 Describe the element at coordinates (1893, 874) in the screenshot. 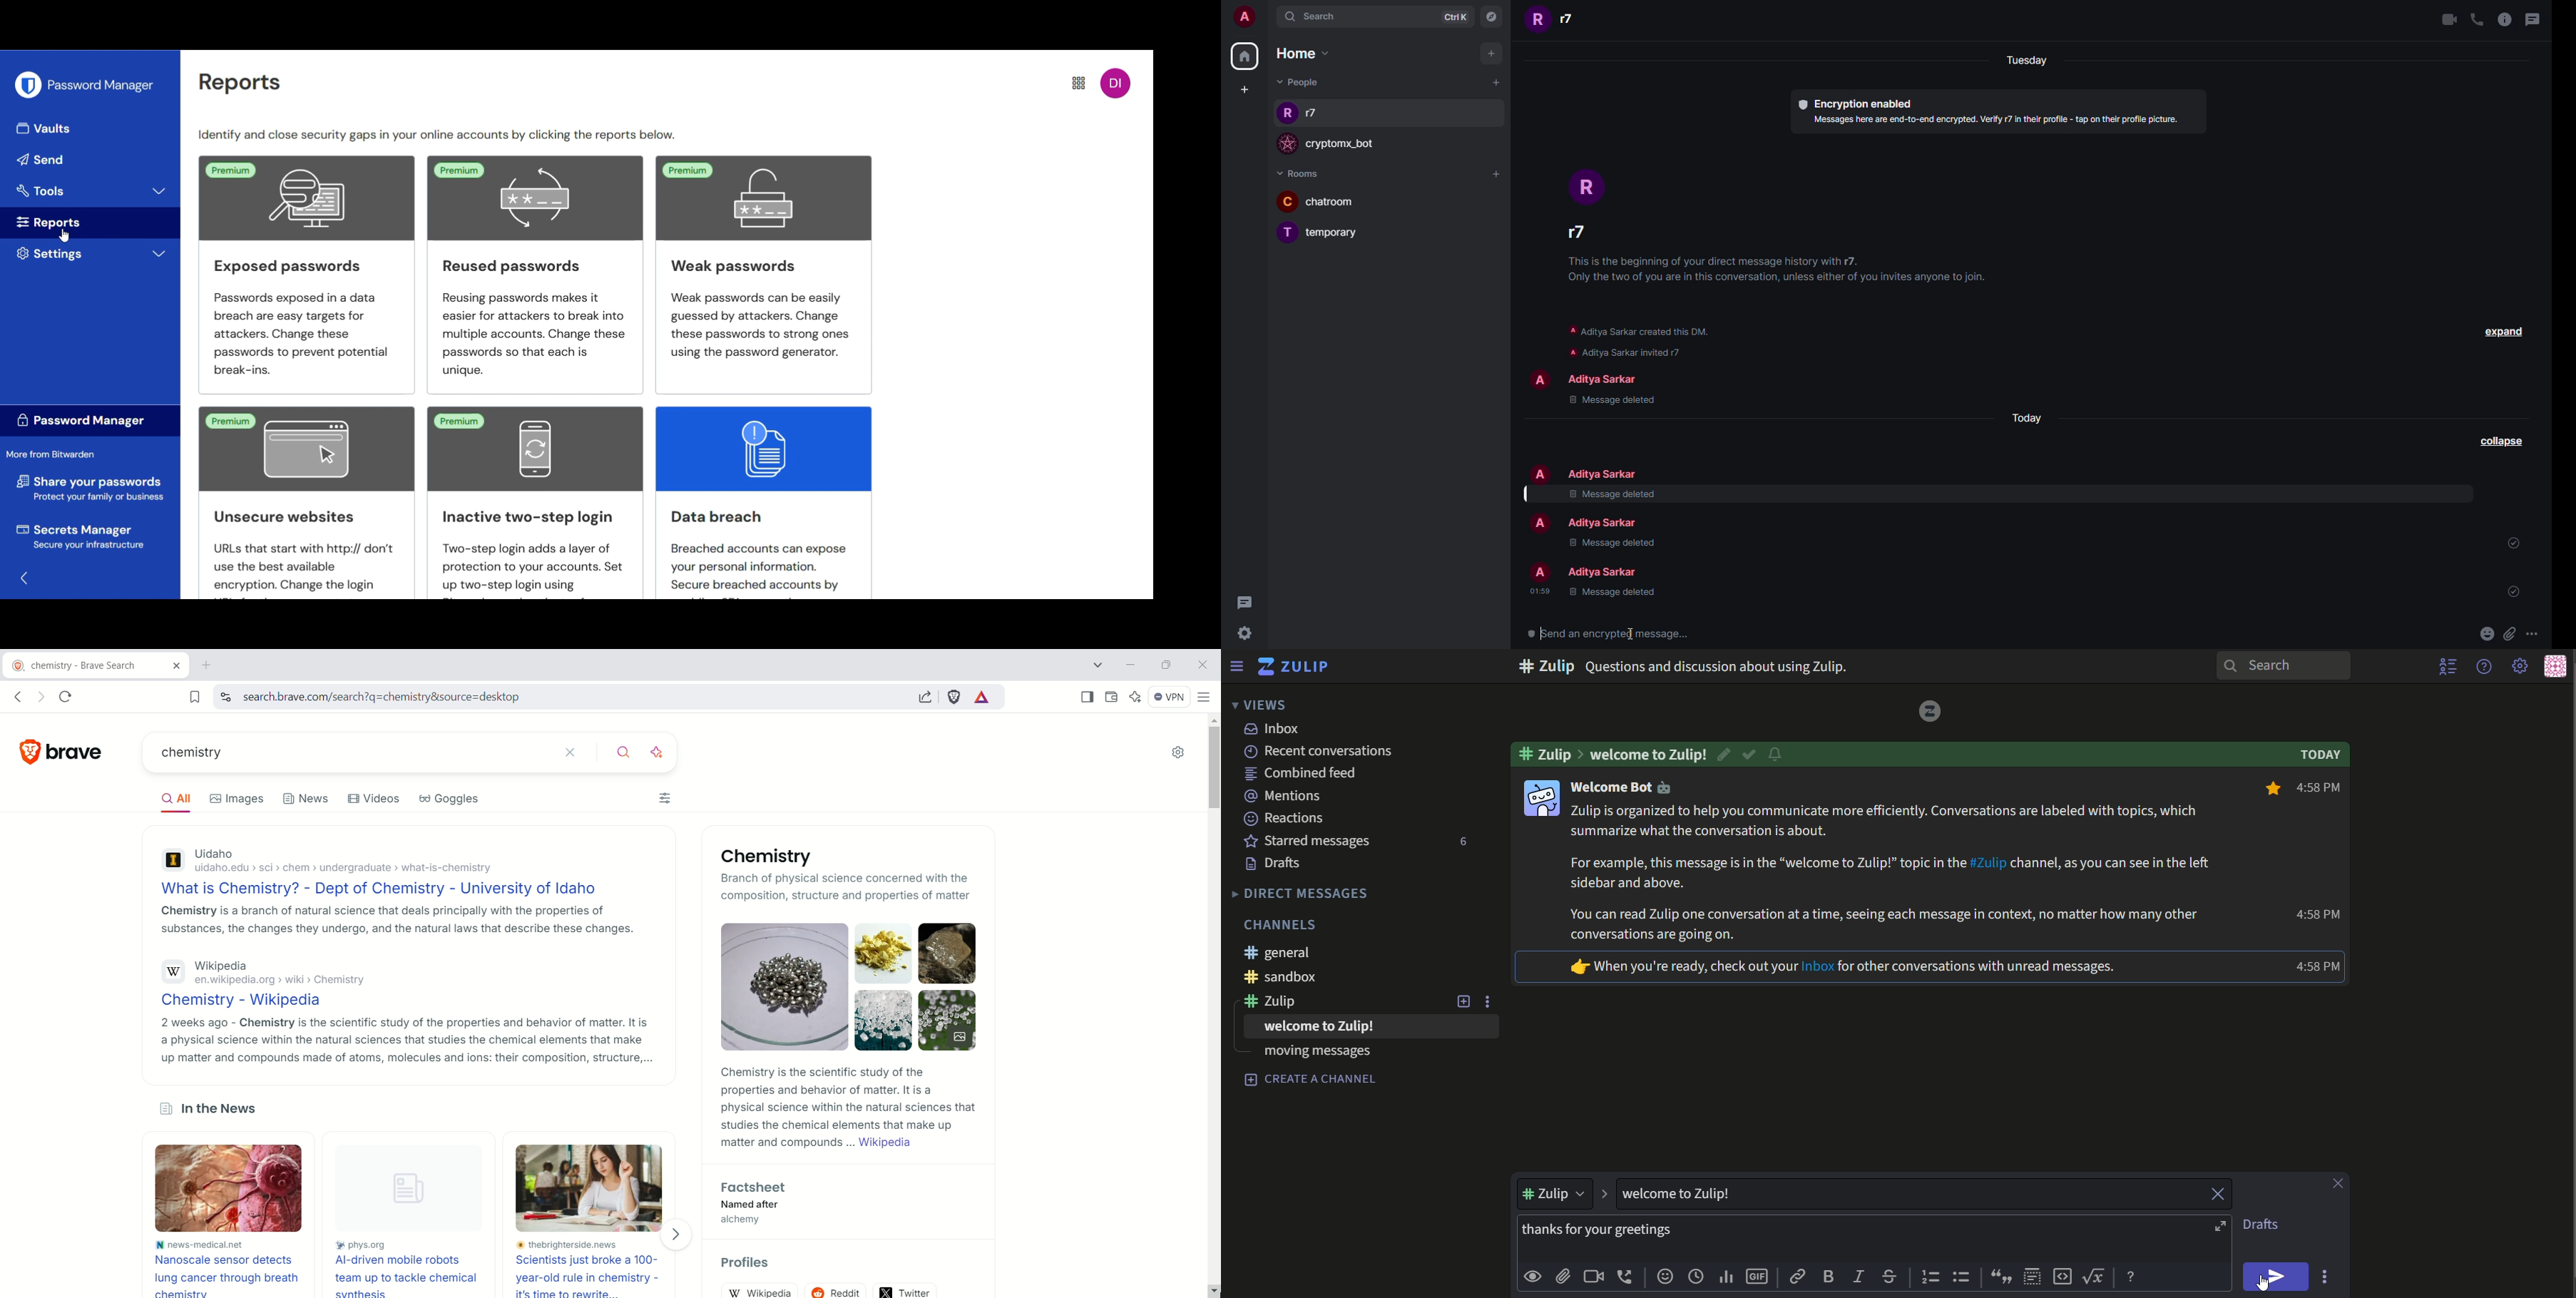

I see `text` at that location.